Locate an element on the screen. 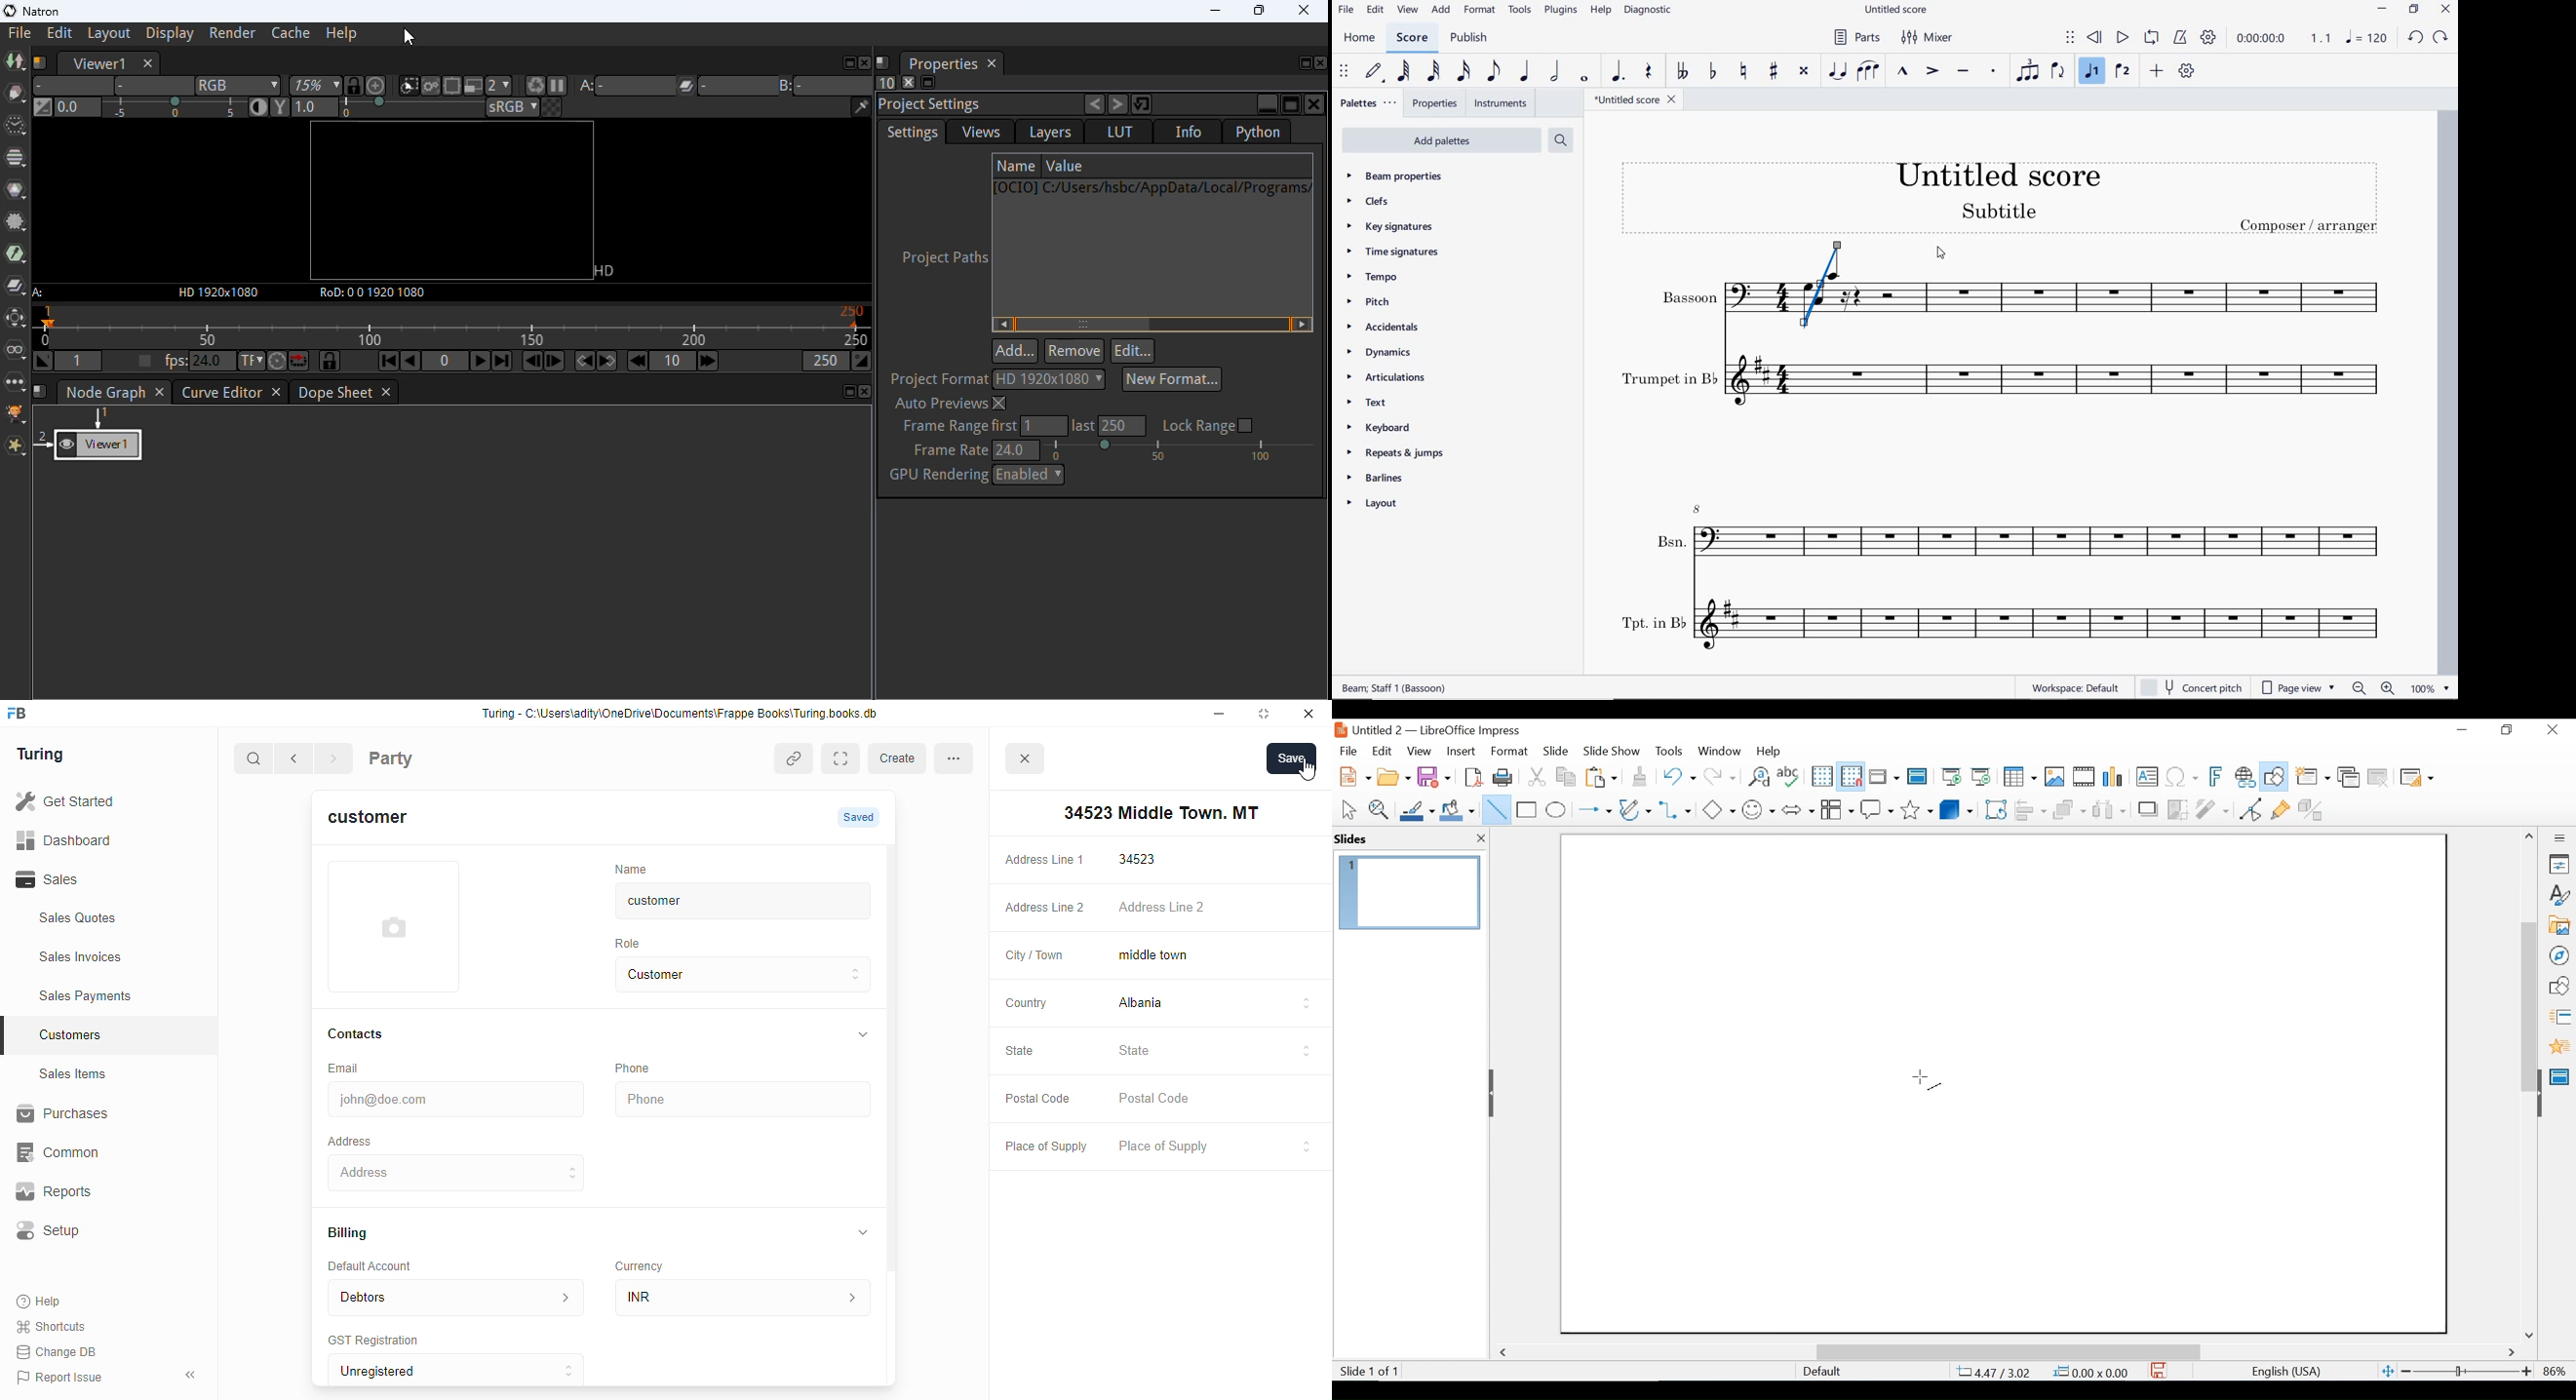 Image resolution: width=2576 pixels, height=1400 pixels. Snap as Grid is located at coordinates (1851, 776).